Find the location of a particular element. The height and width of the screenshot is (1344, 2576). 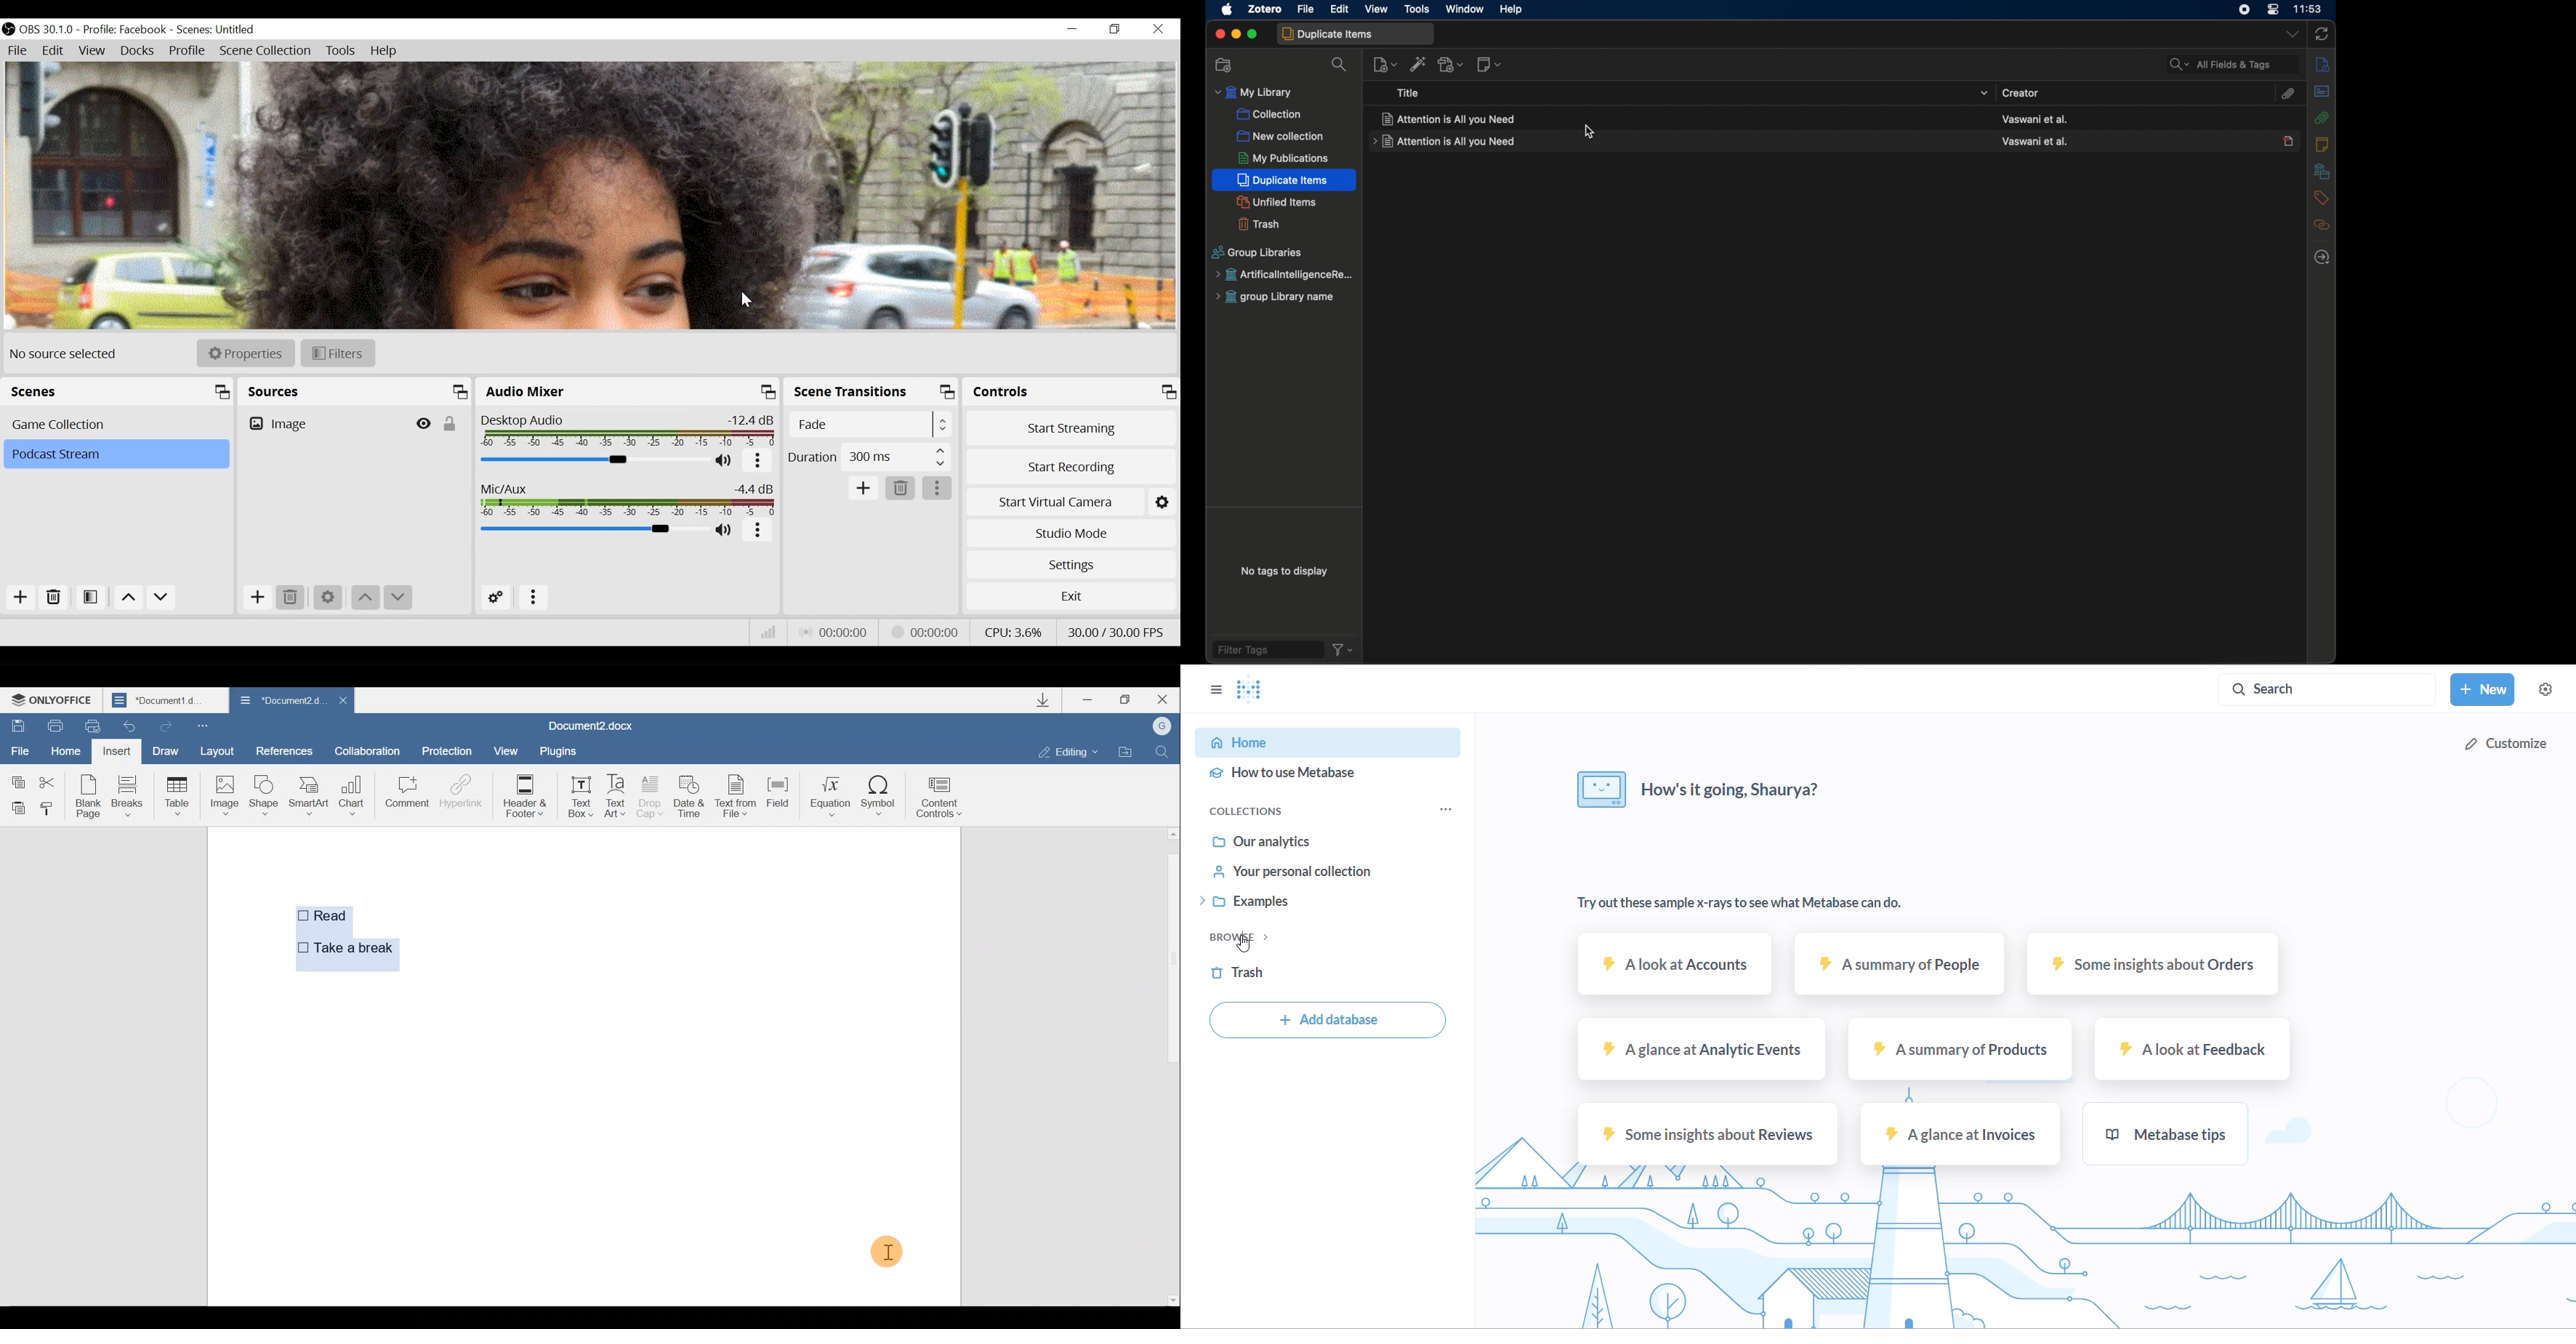

cursor is located at coordinates (1589, 133).